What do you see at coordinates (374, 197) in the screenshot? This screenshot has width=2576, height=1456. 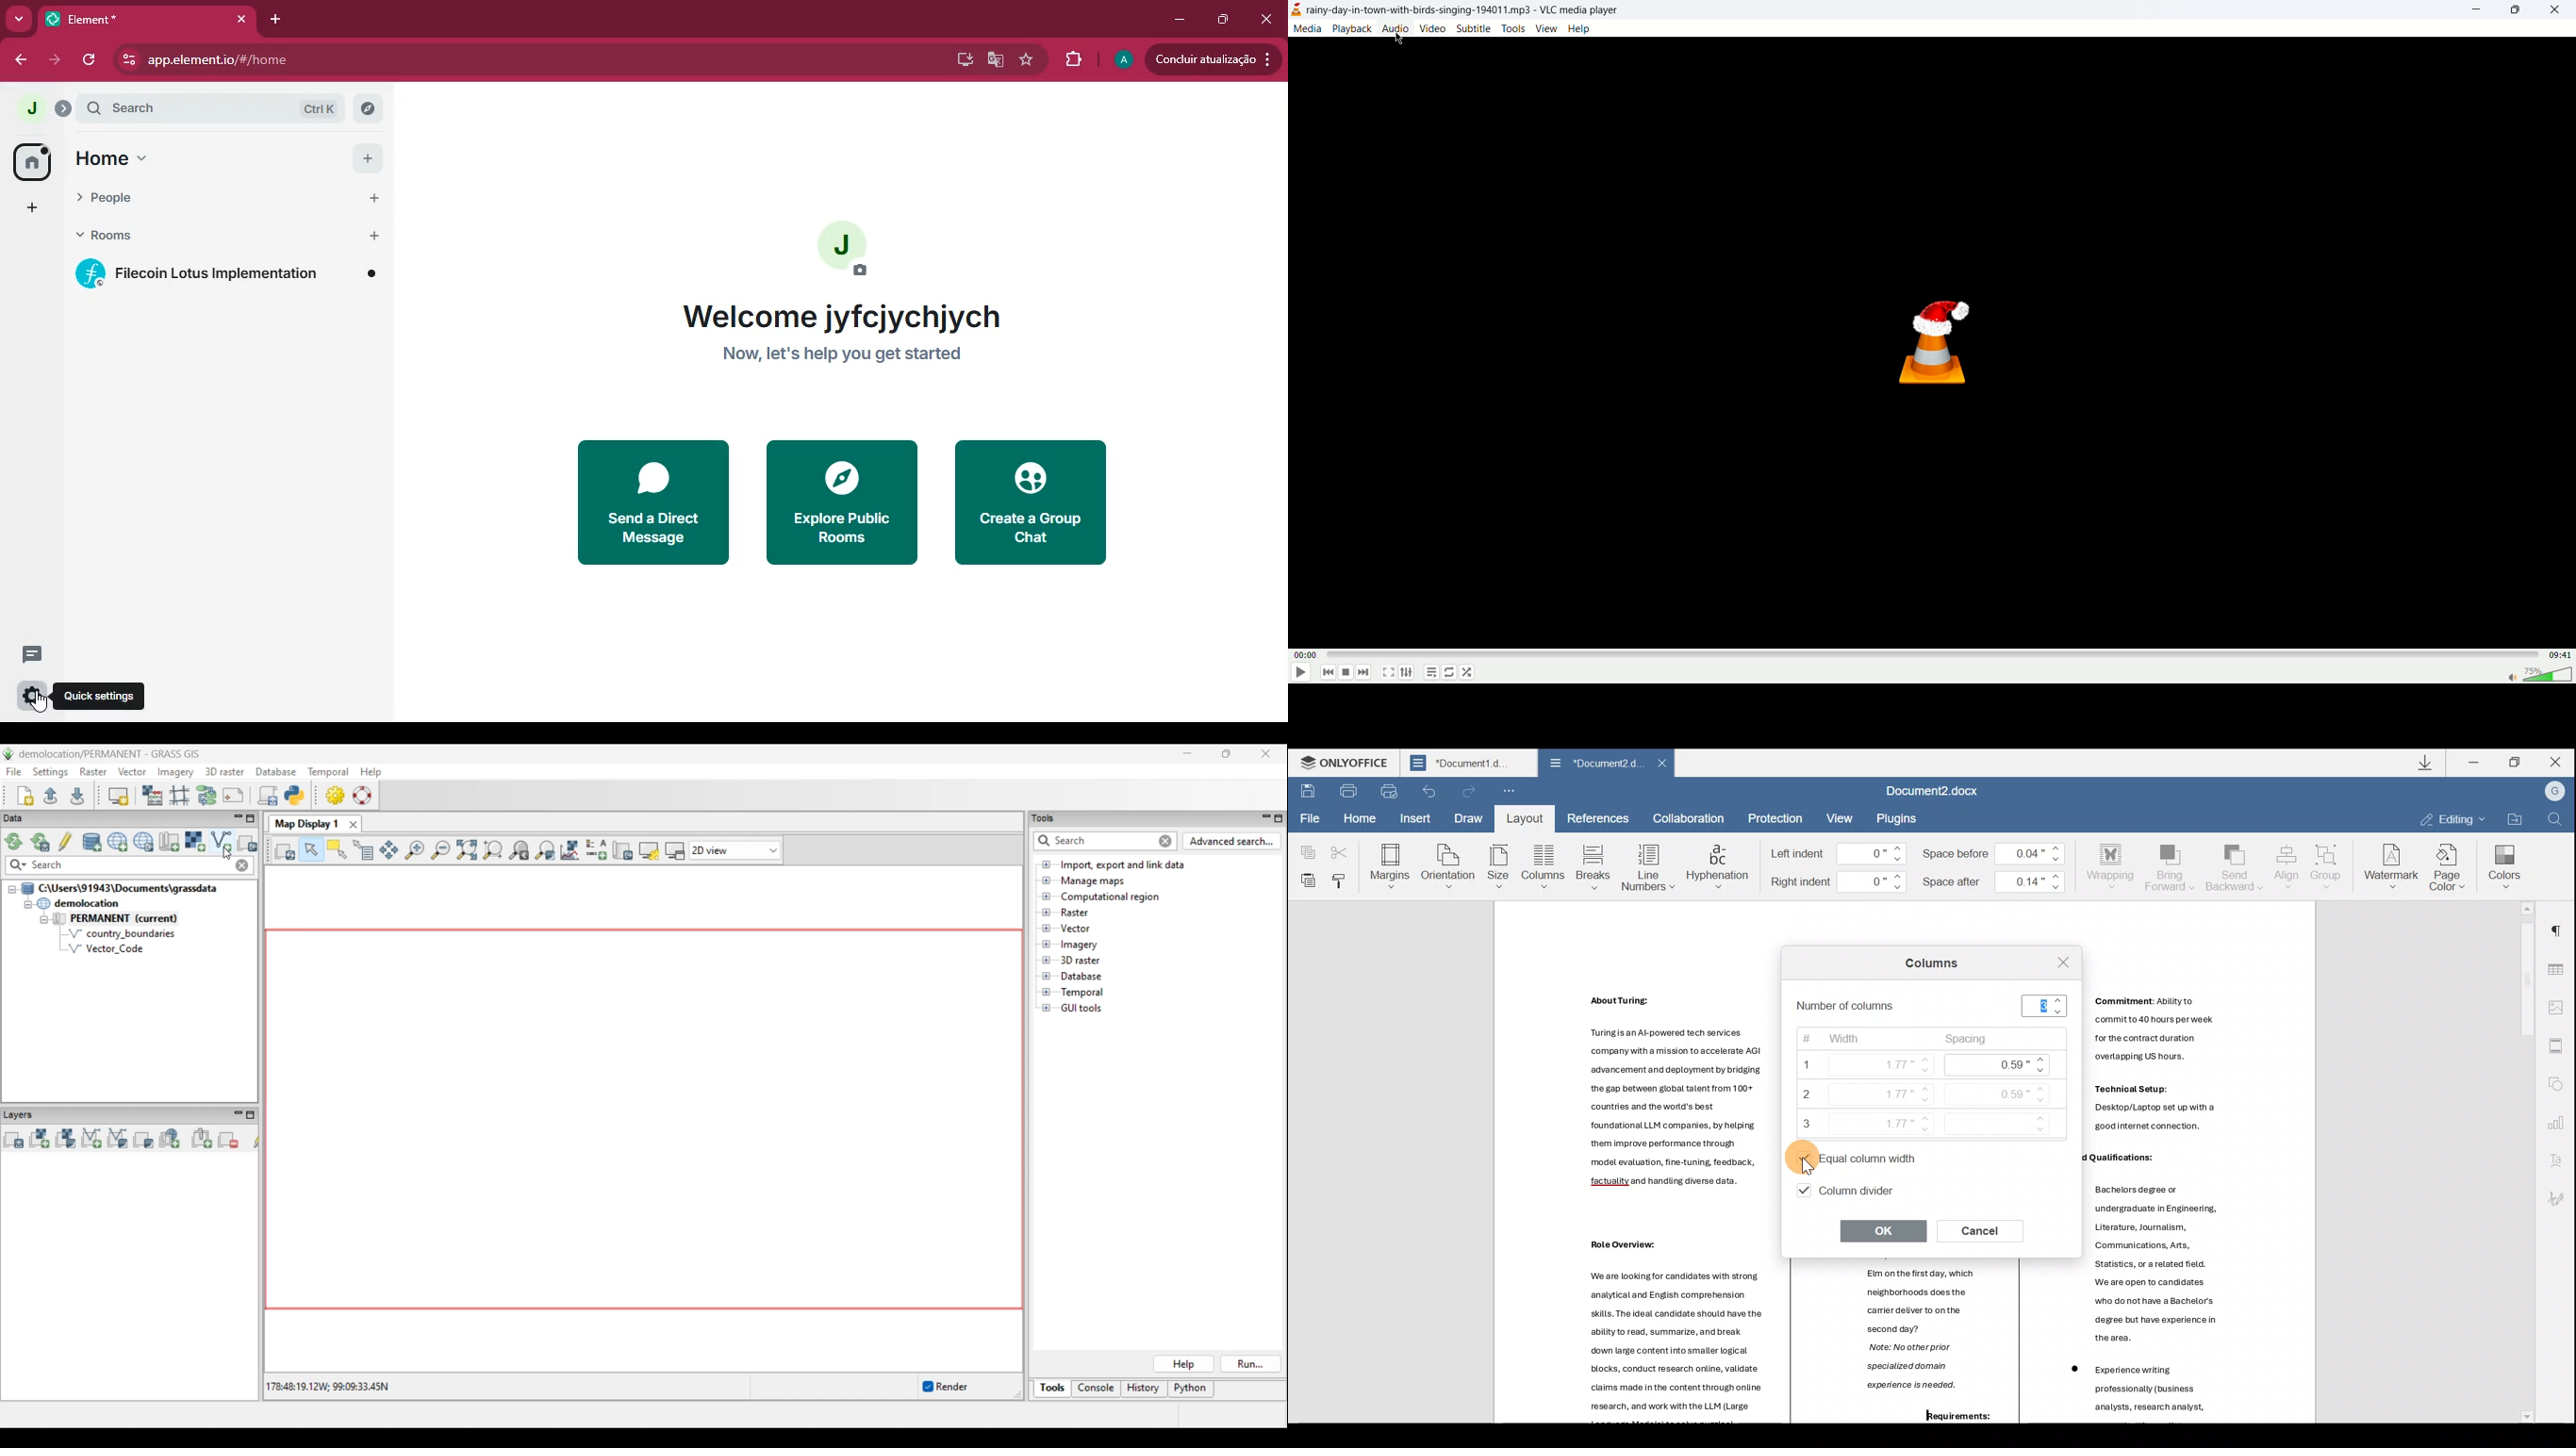 I see `start chat` at bounding box center [374, 197].